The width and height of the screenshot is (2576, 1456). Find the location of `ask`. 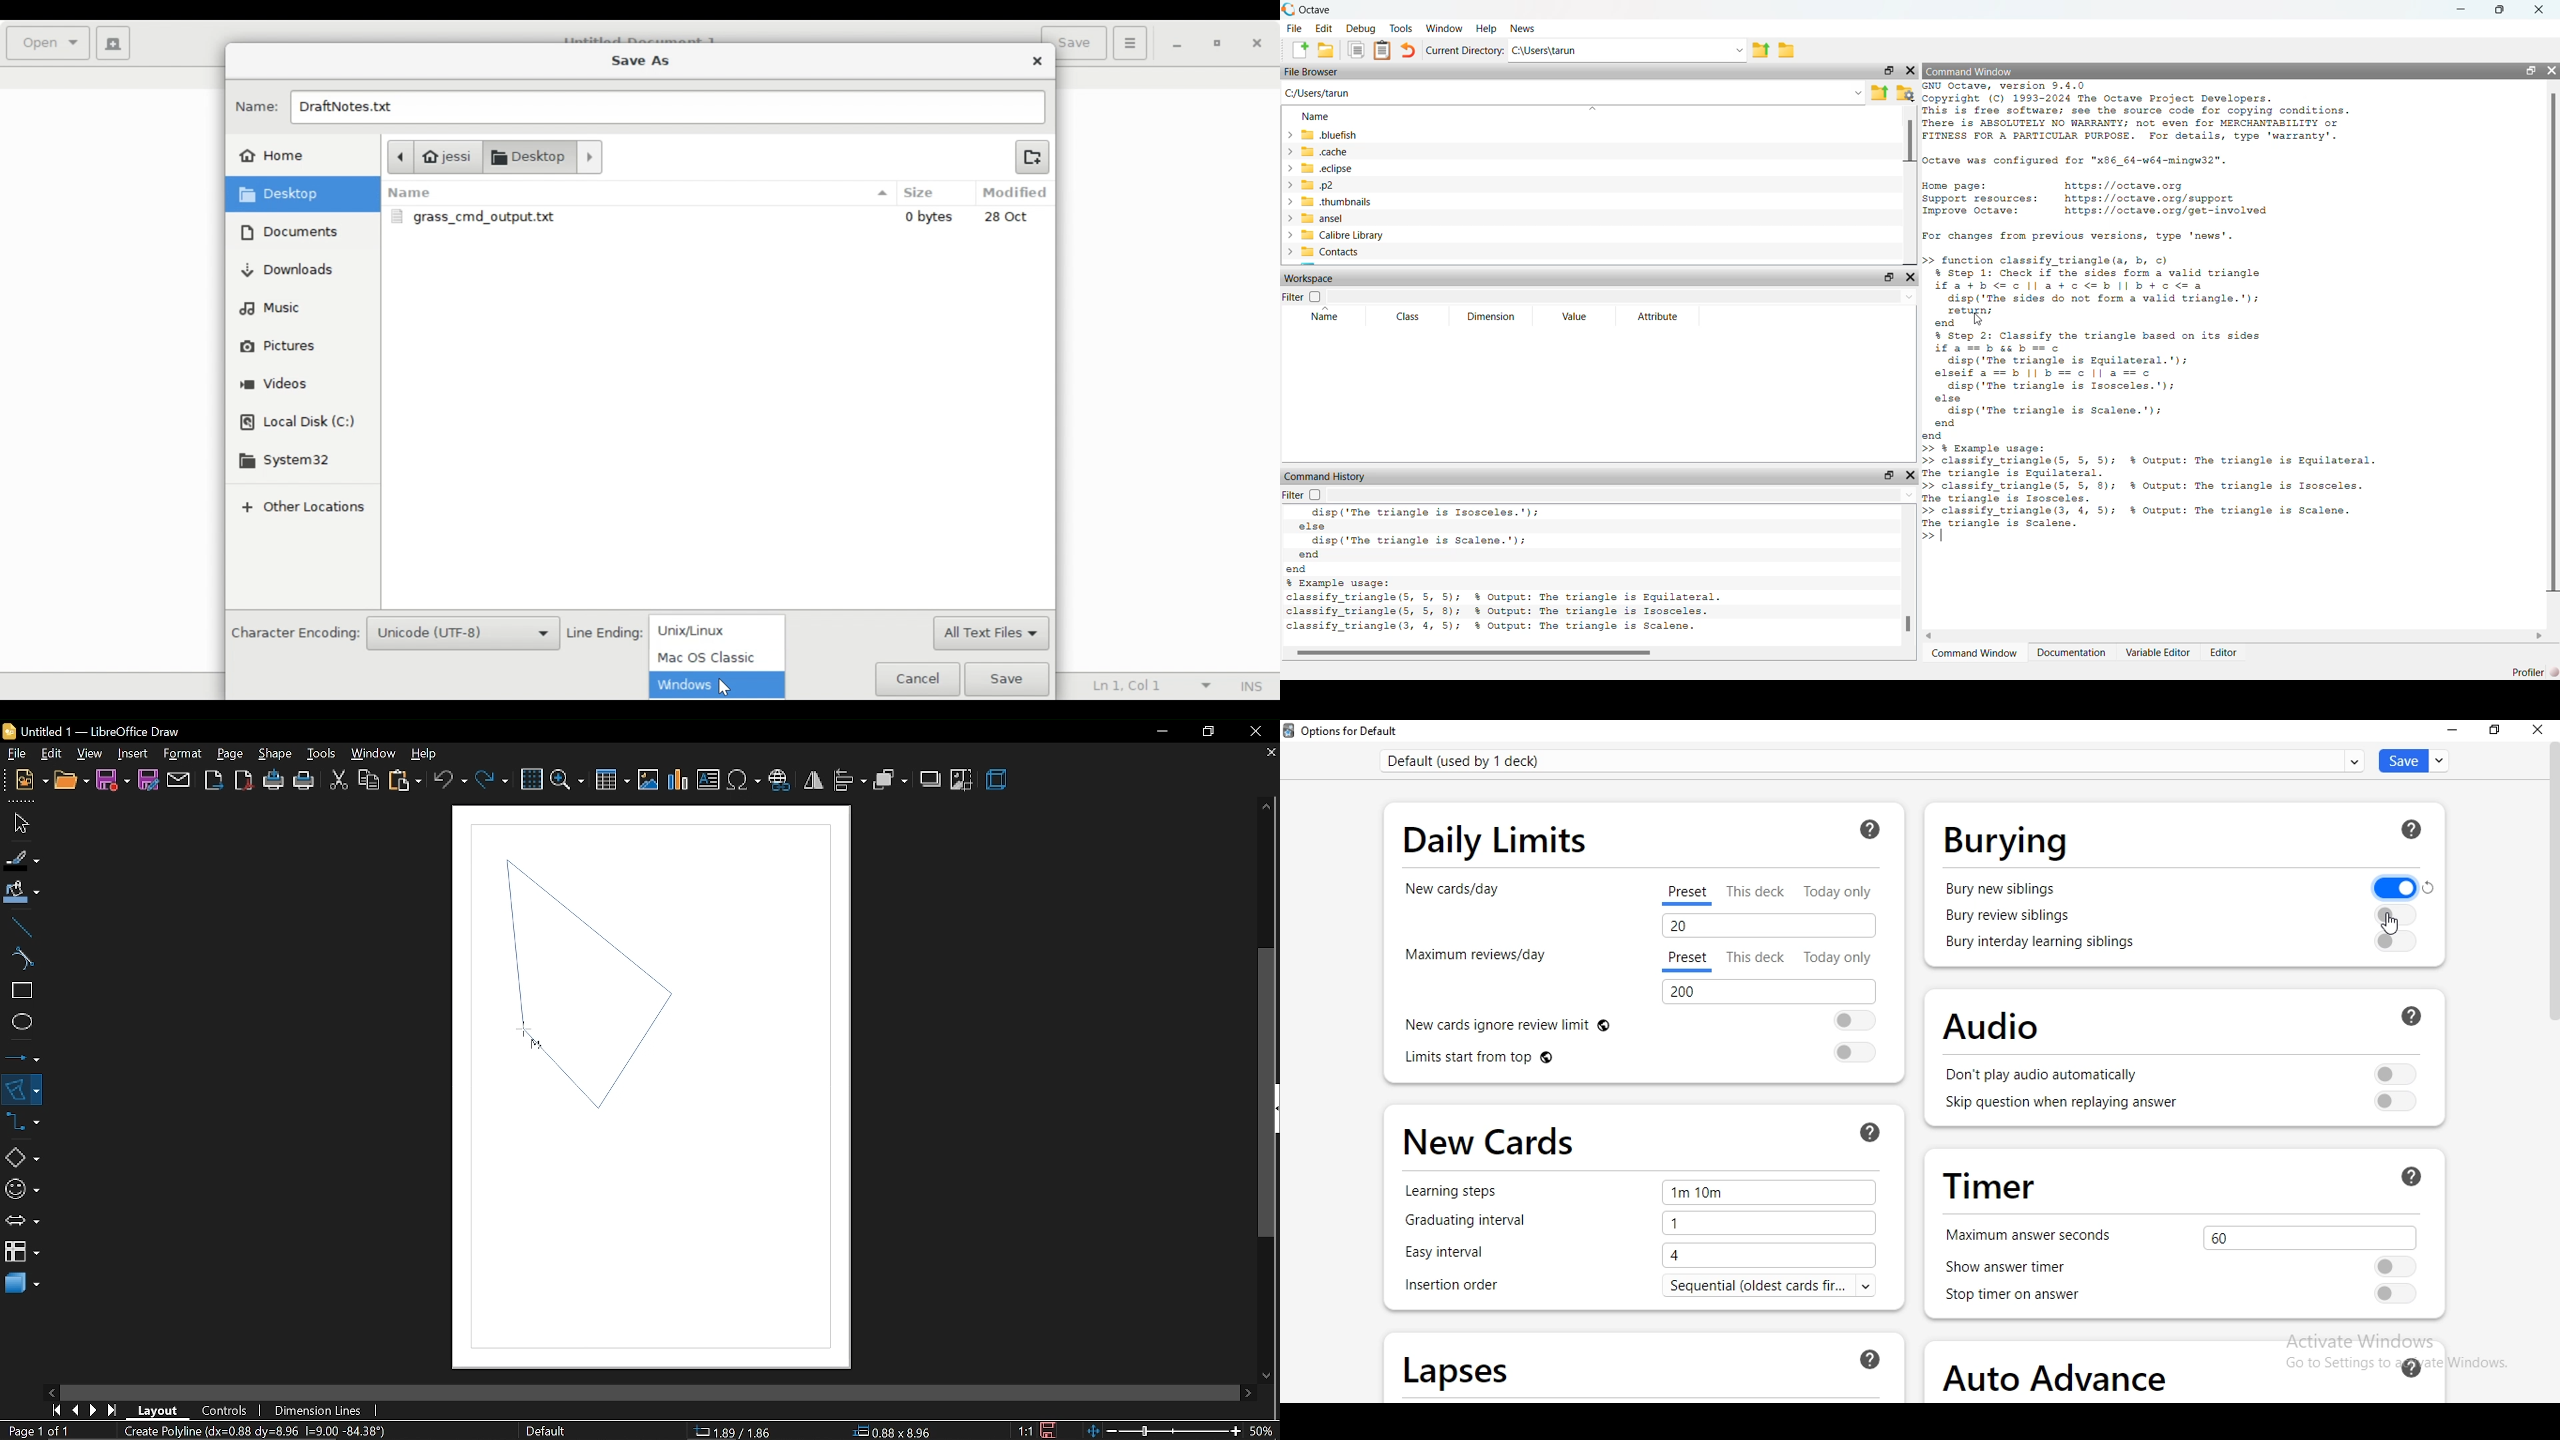

ask is located at coordinates (1872, 1130).